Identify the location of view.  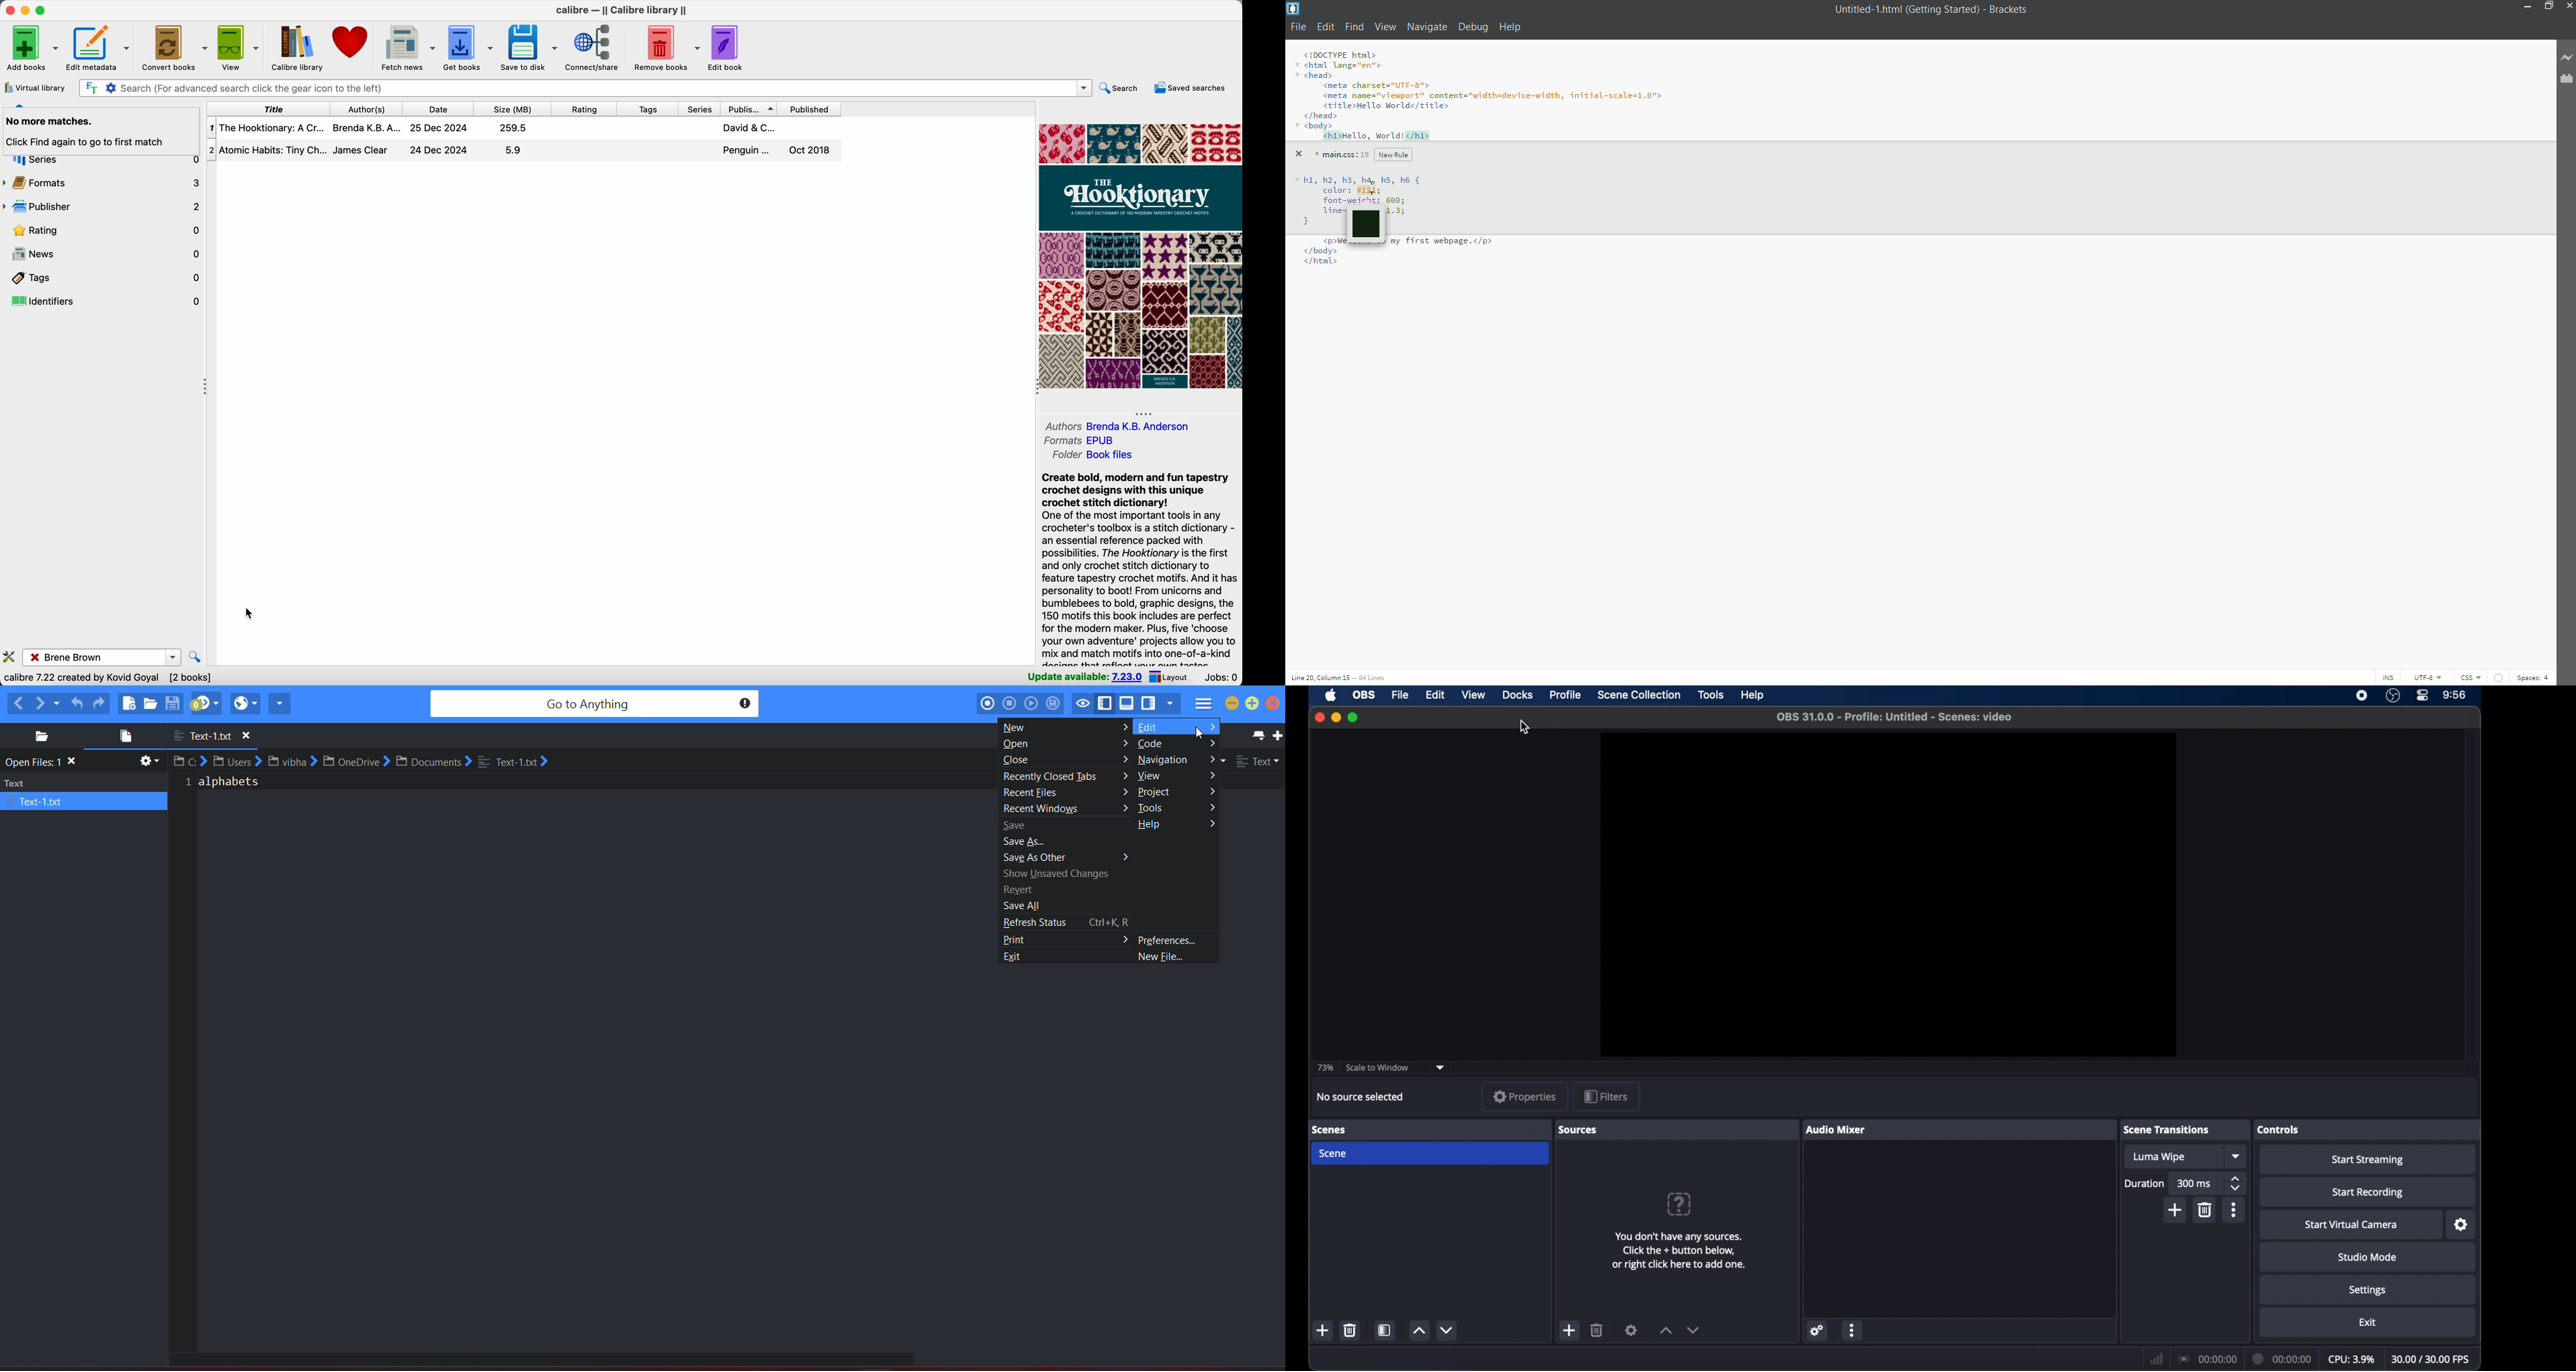
(1472, 695).